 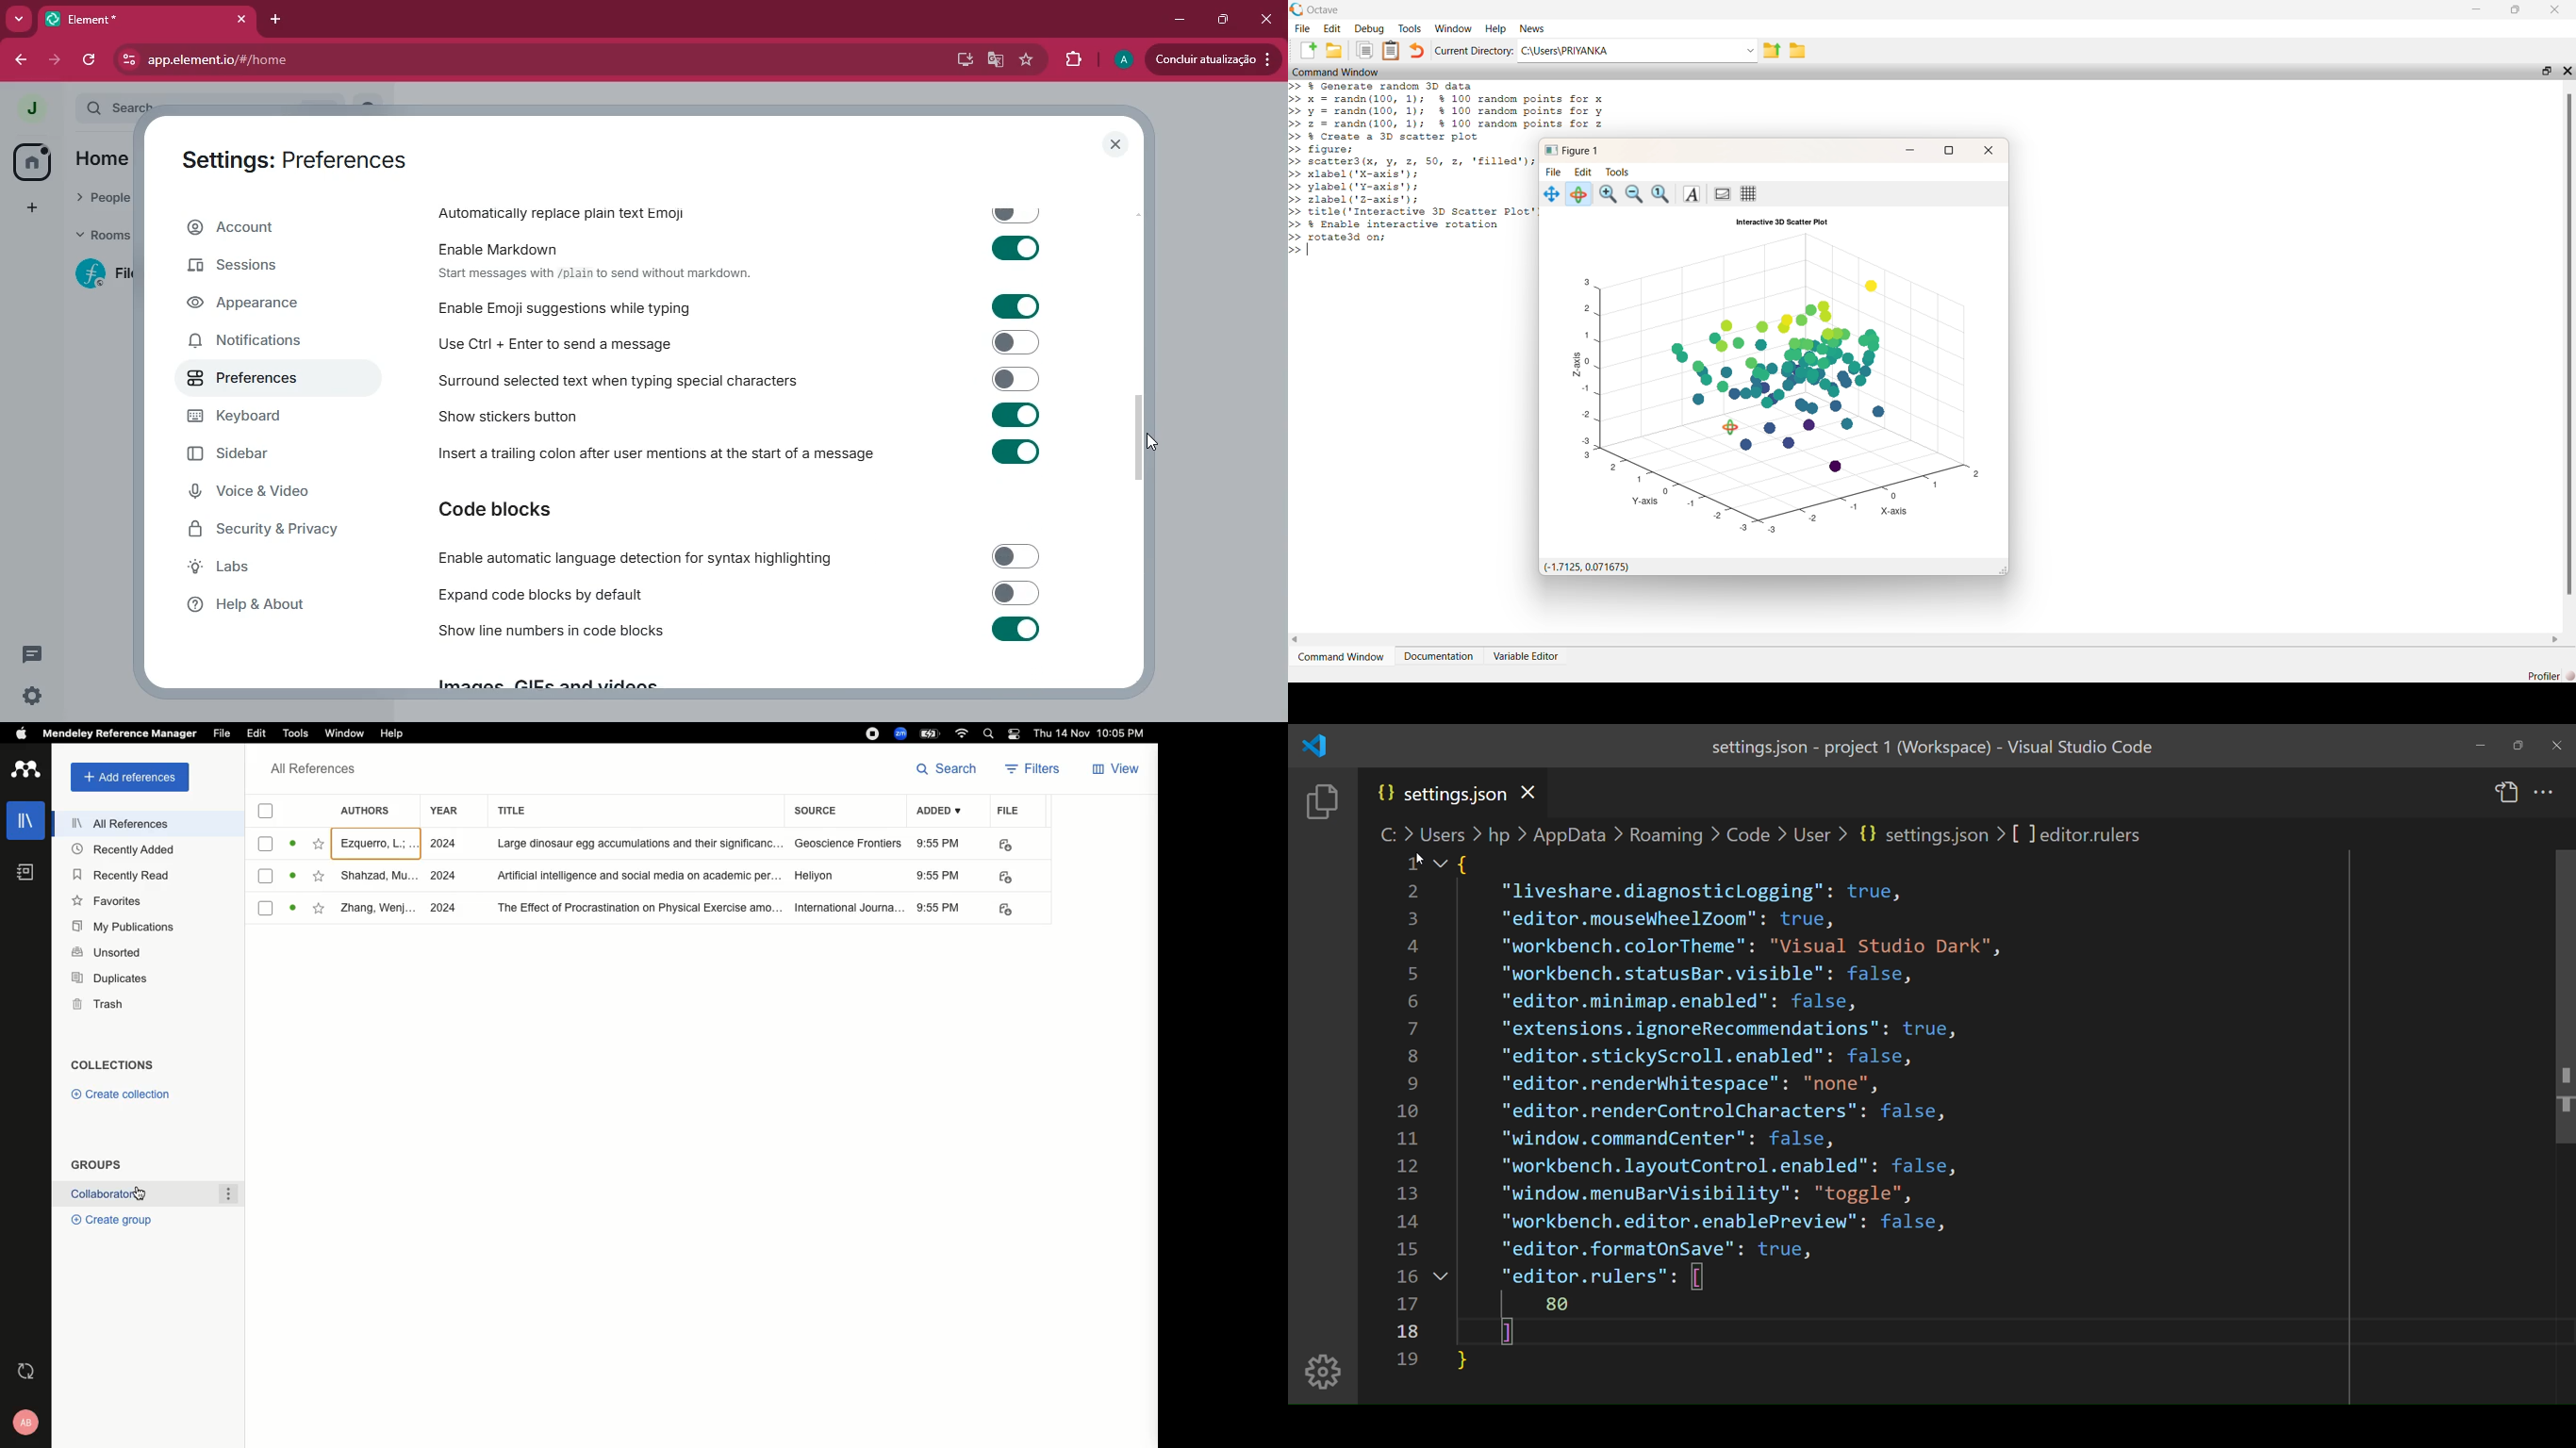 I want to click on more, so click(x=20, y=19).